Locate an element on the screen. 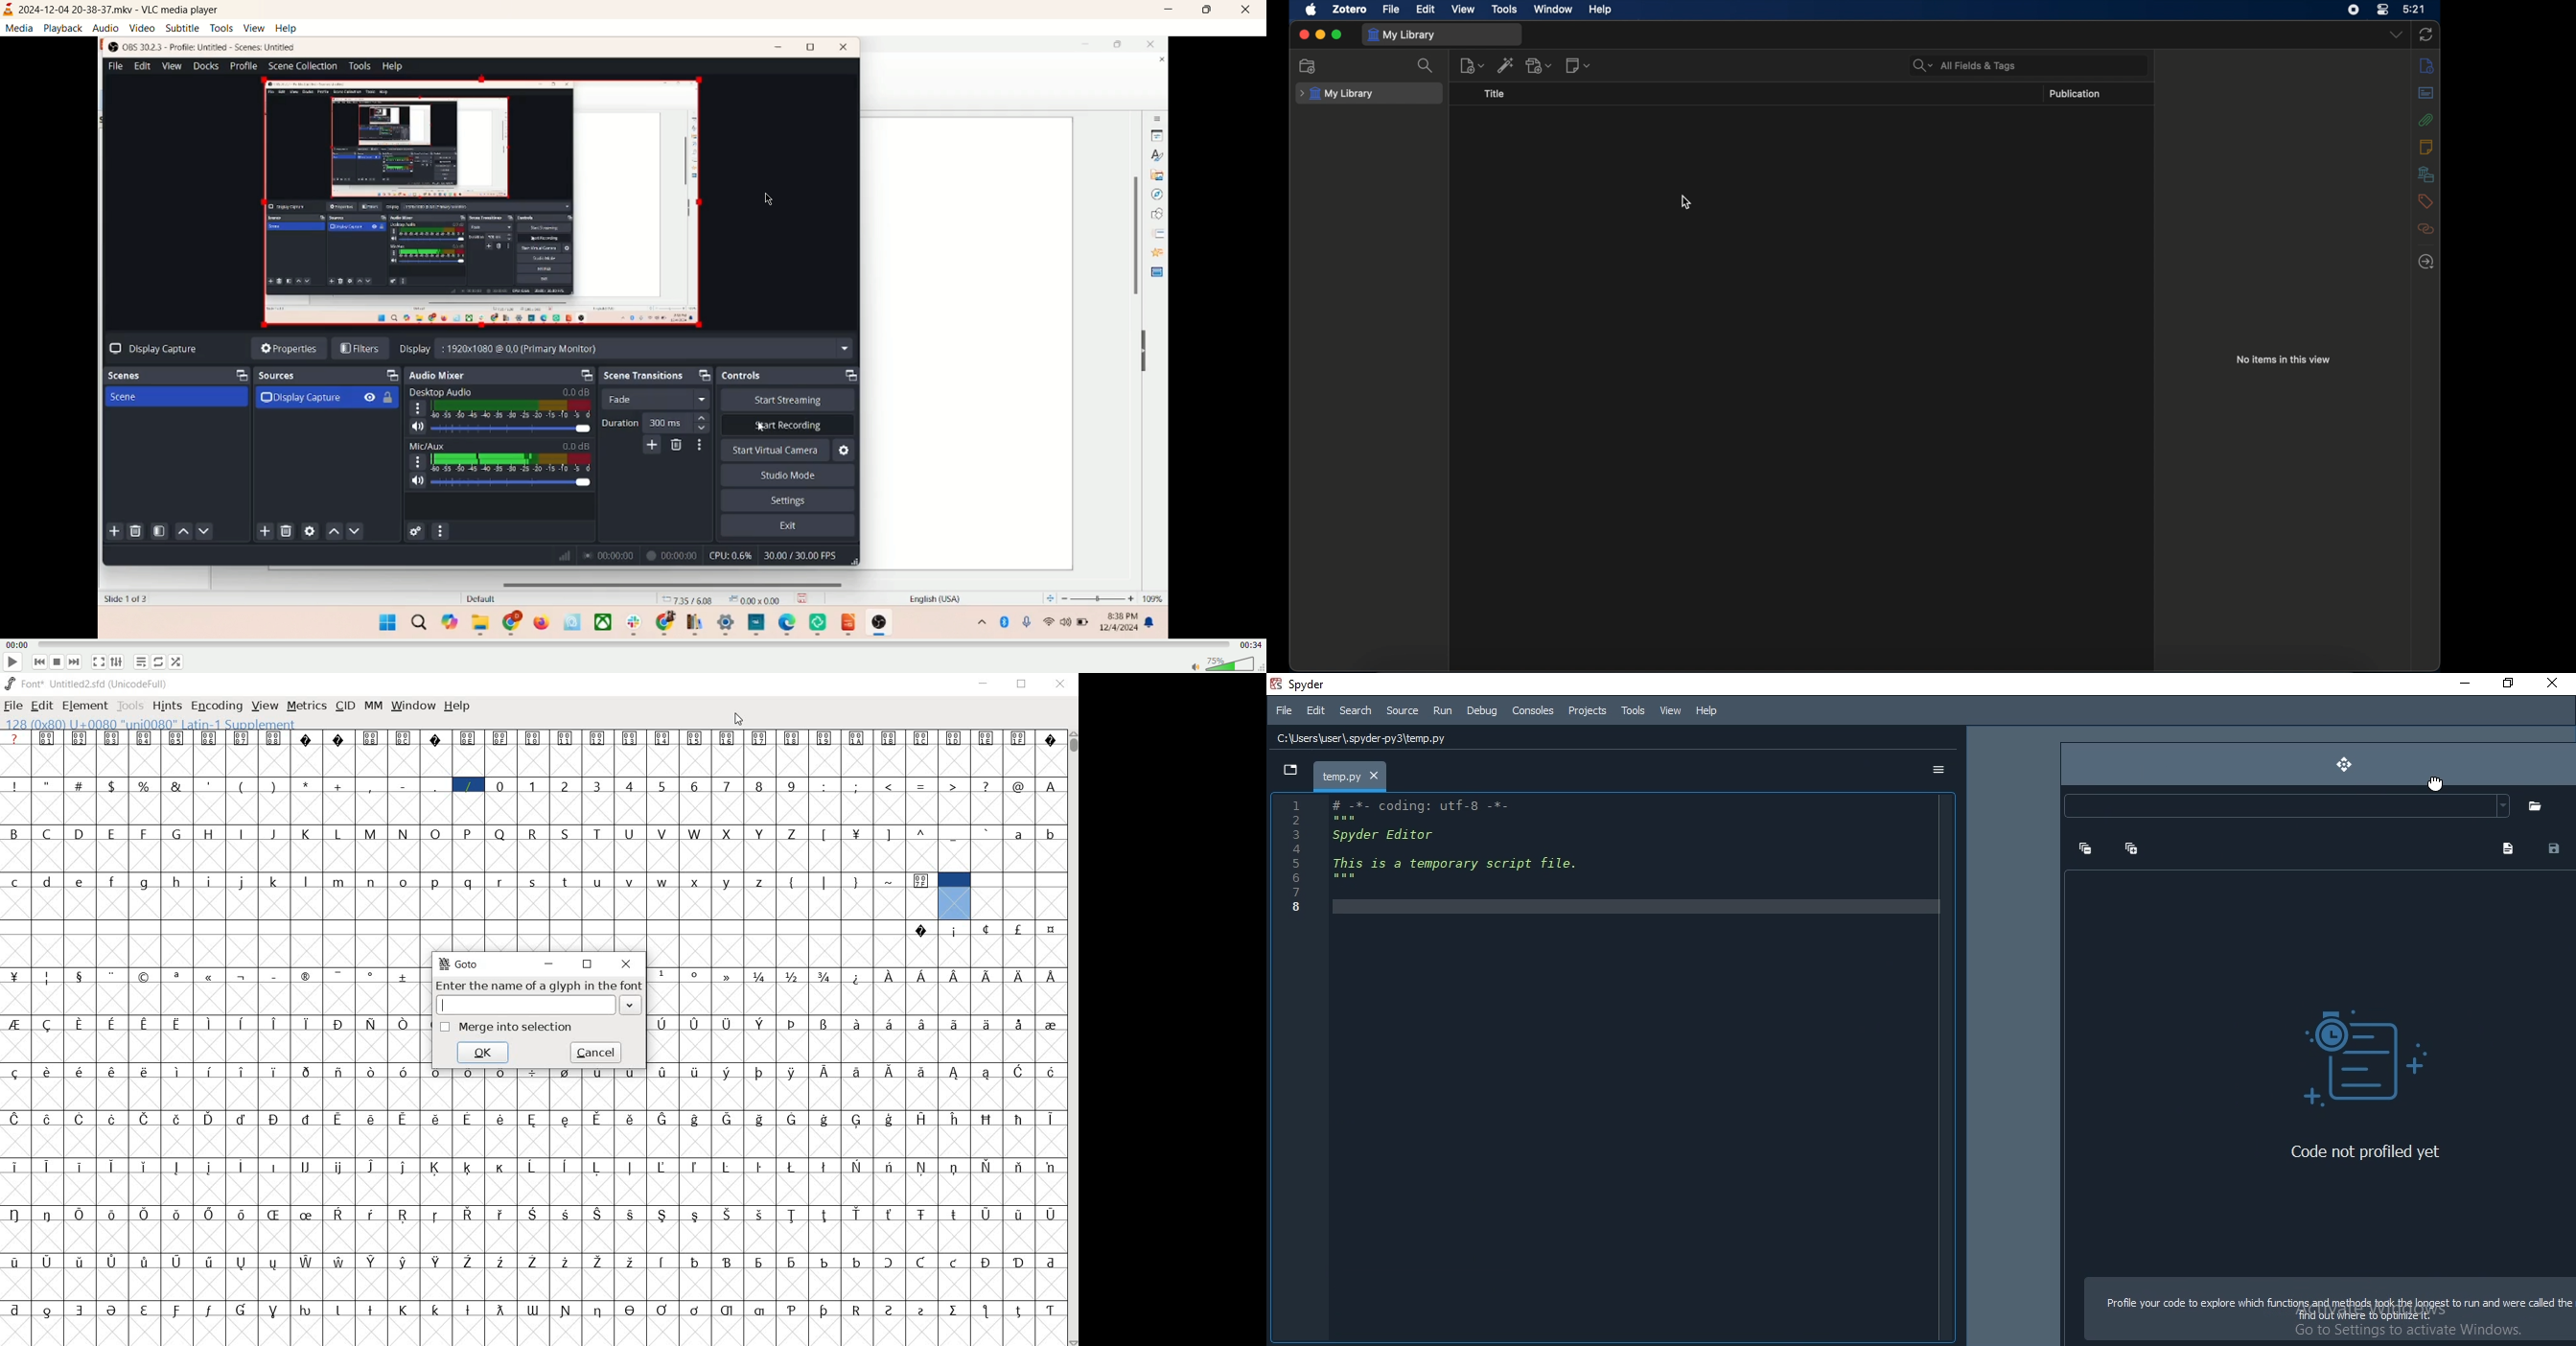  Symbol is located at coordinates (922, 1214).